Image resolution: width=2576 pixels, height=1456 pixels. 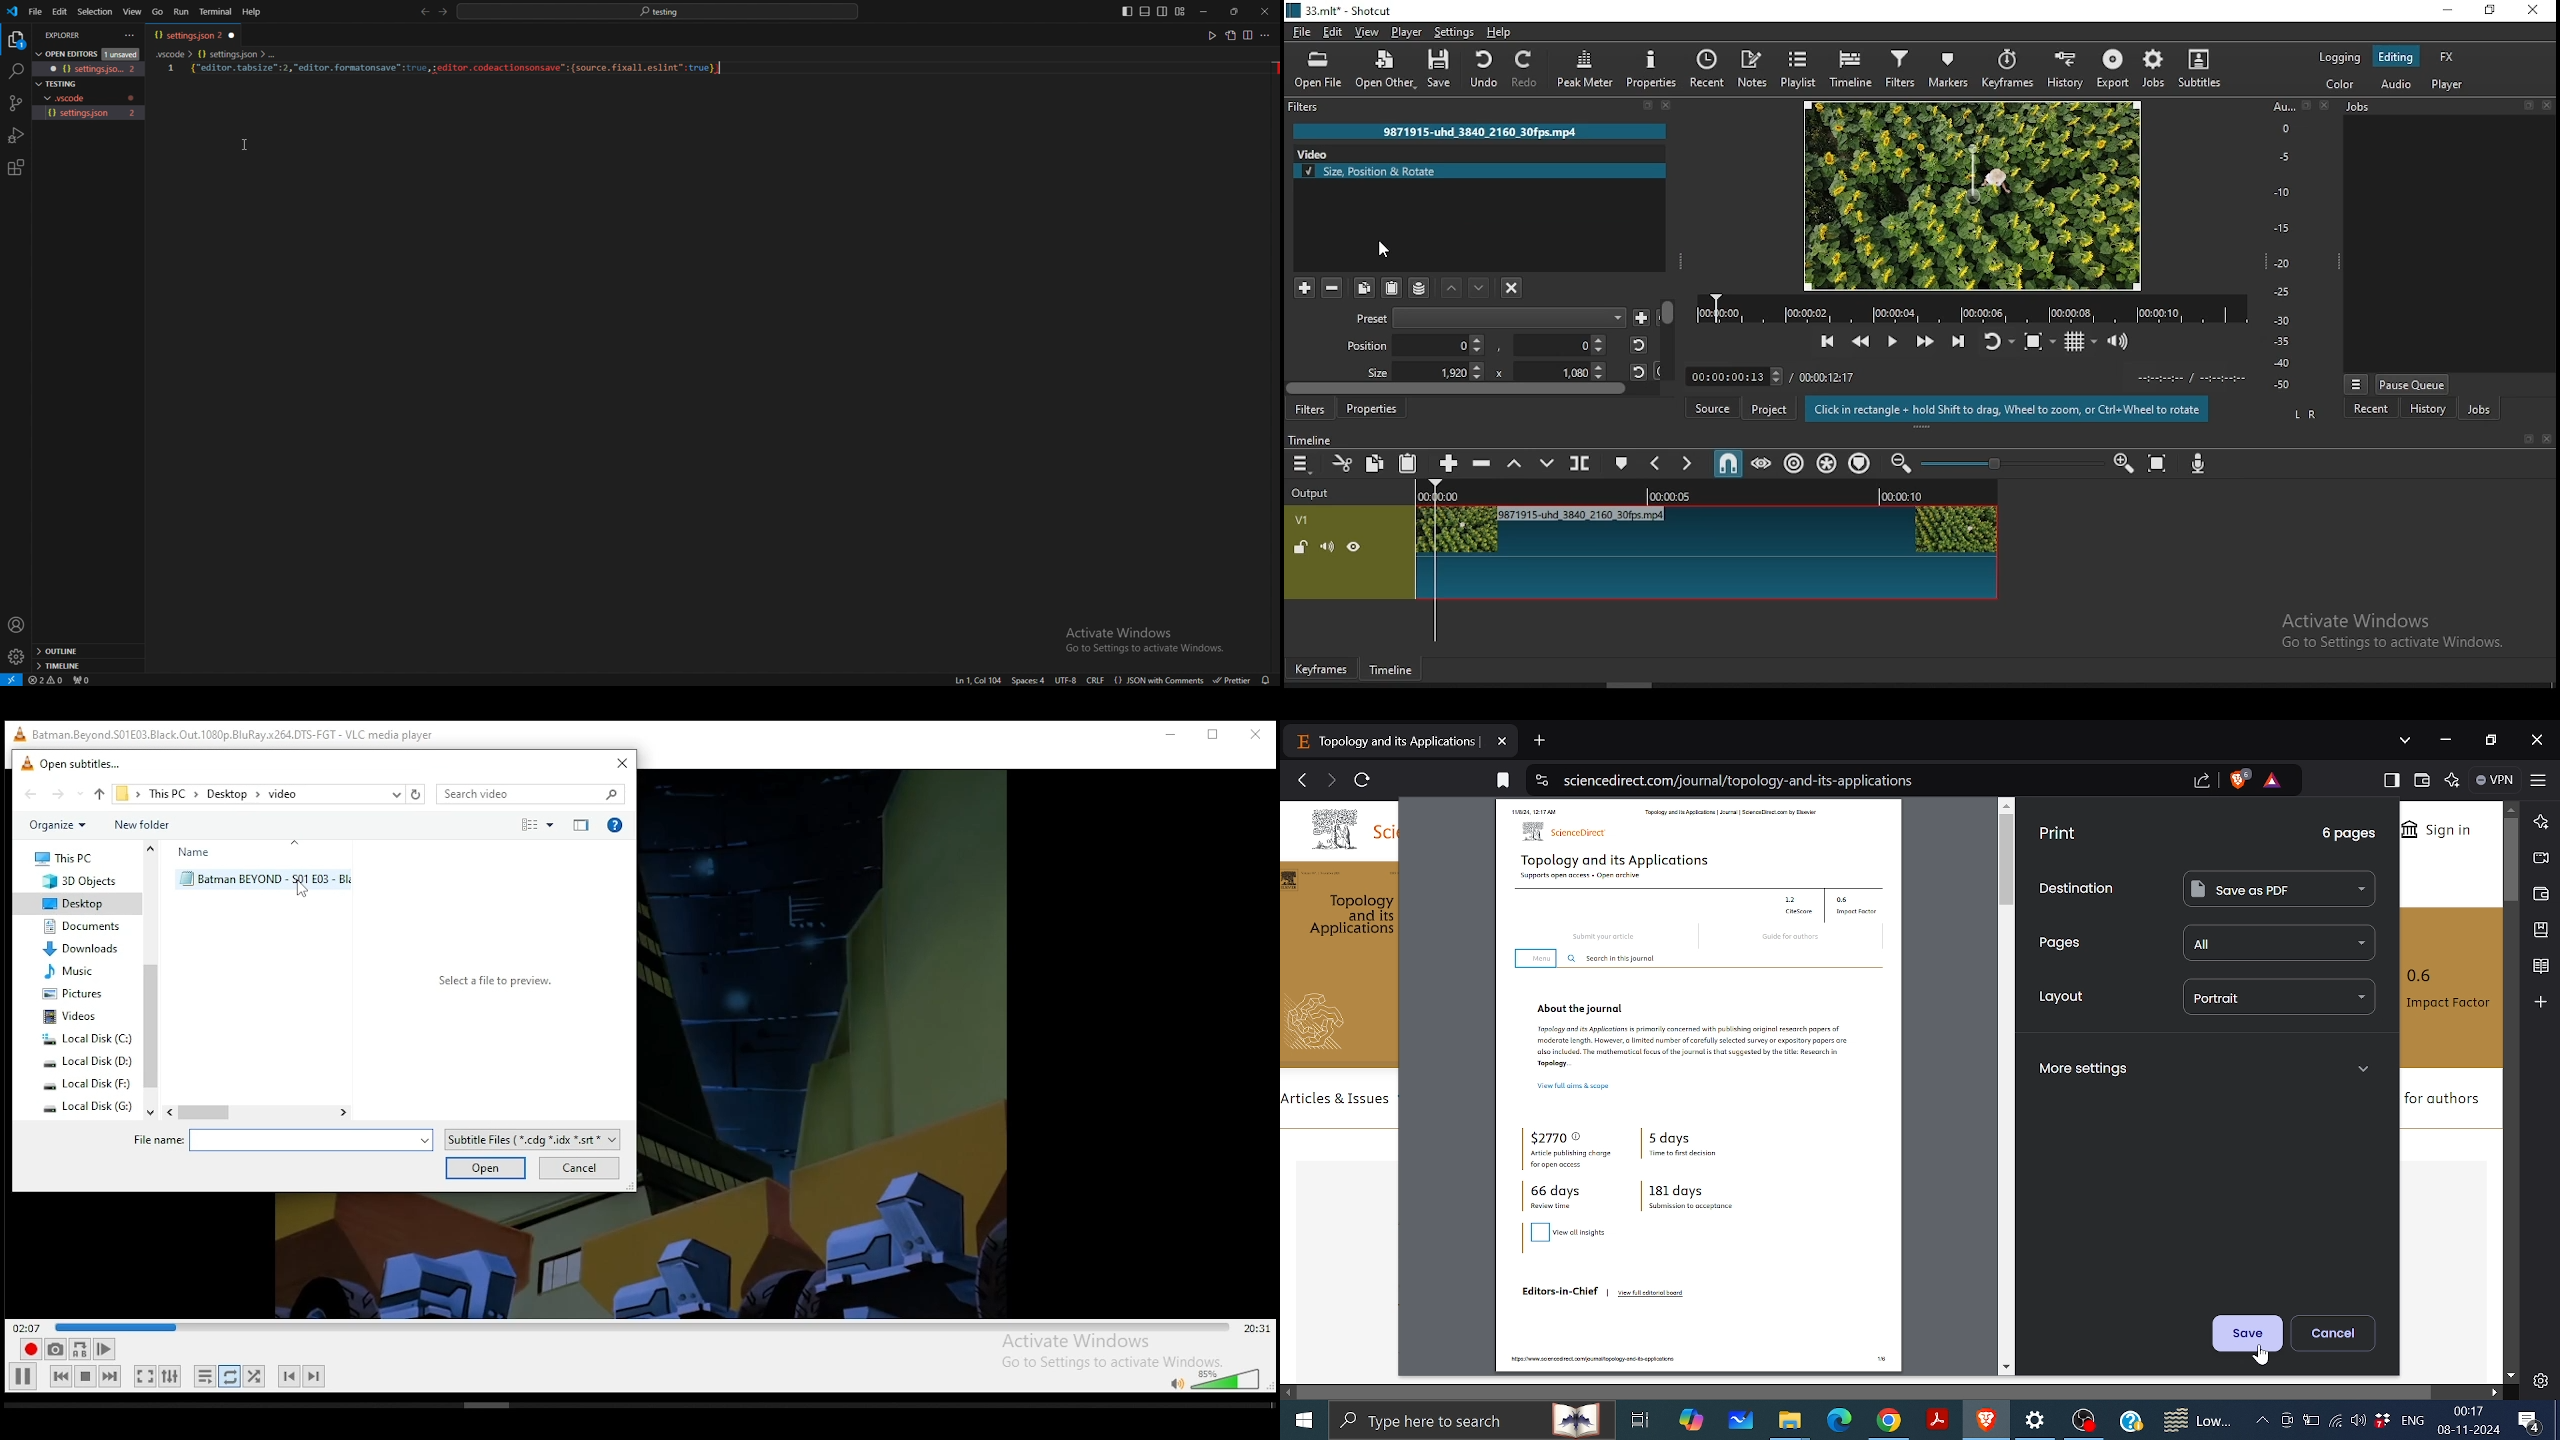 I want to click on this PC, so click(x=70, y=858).